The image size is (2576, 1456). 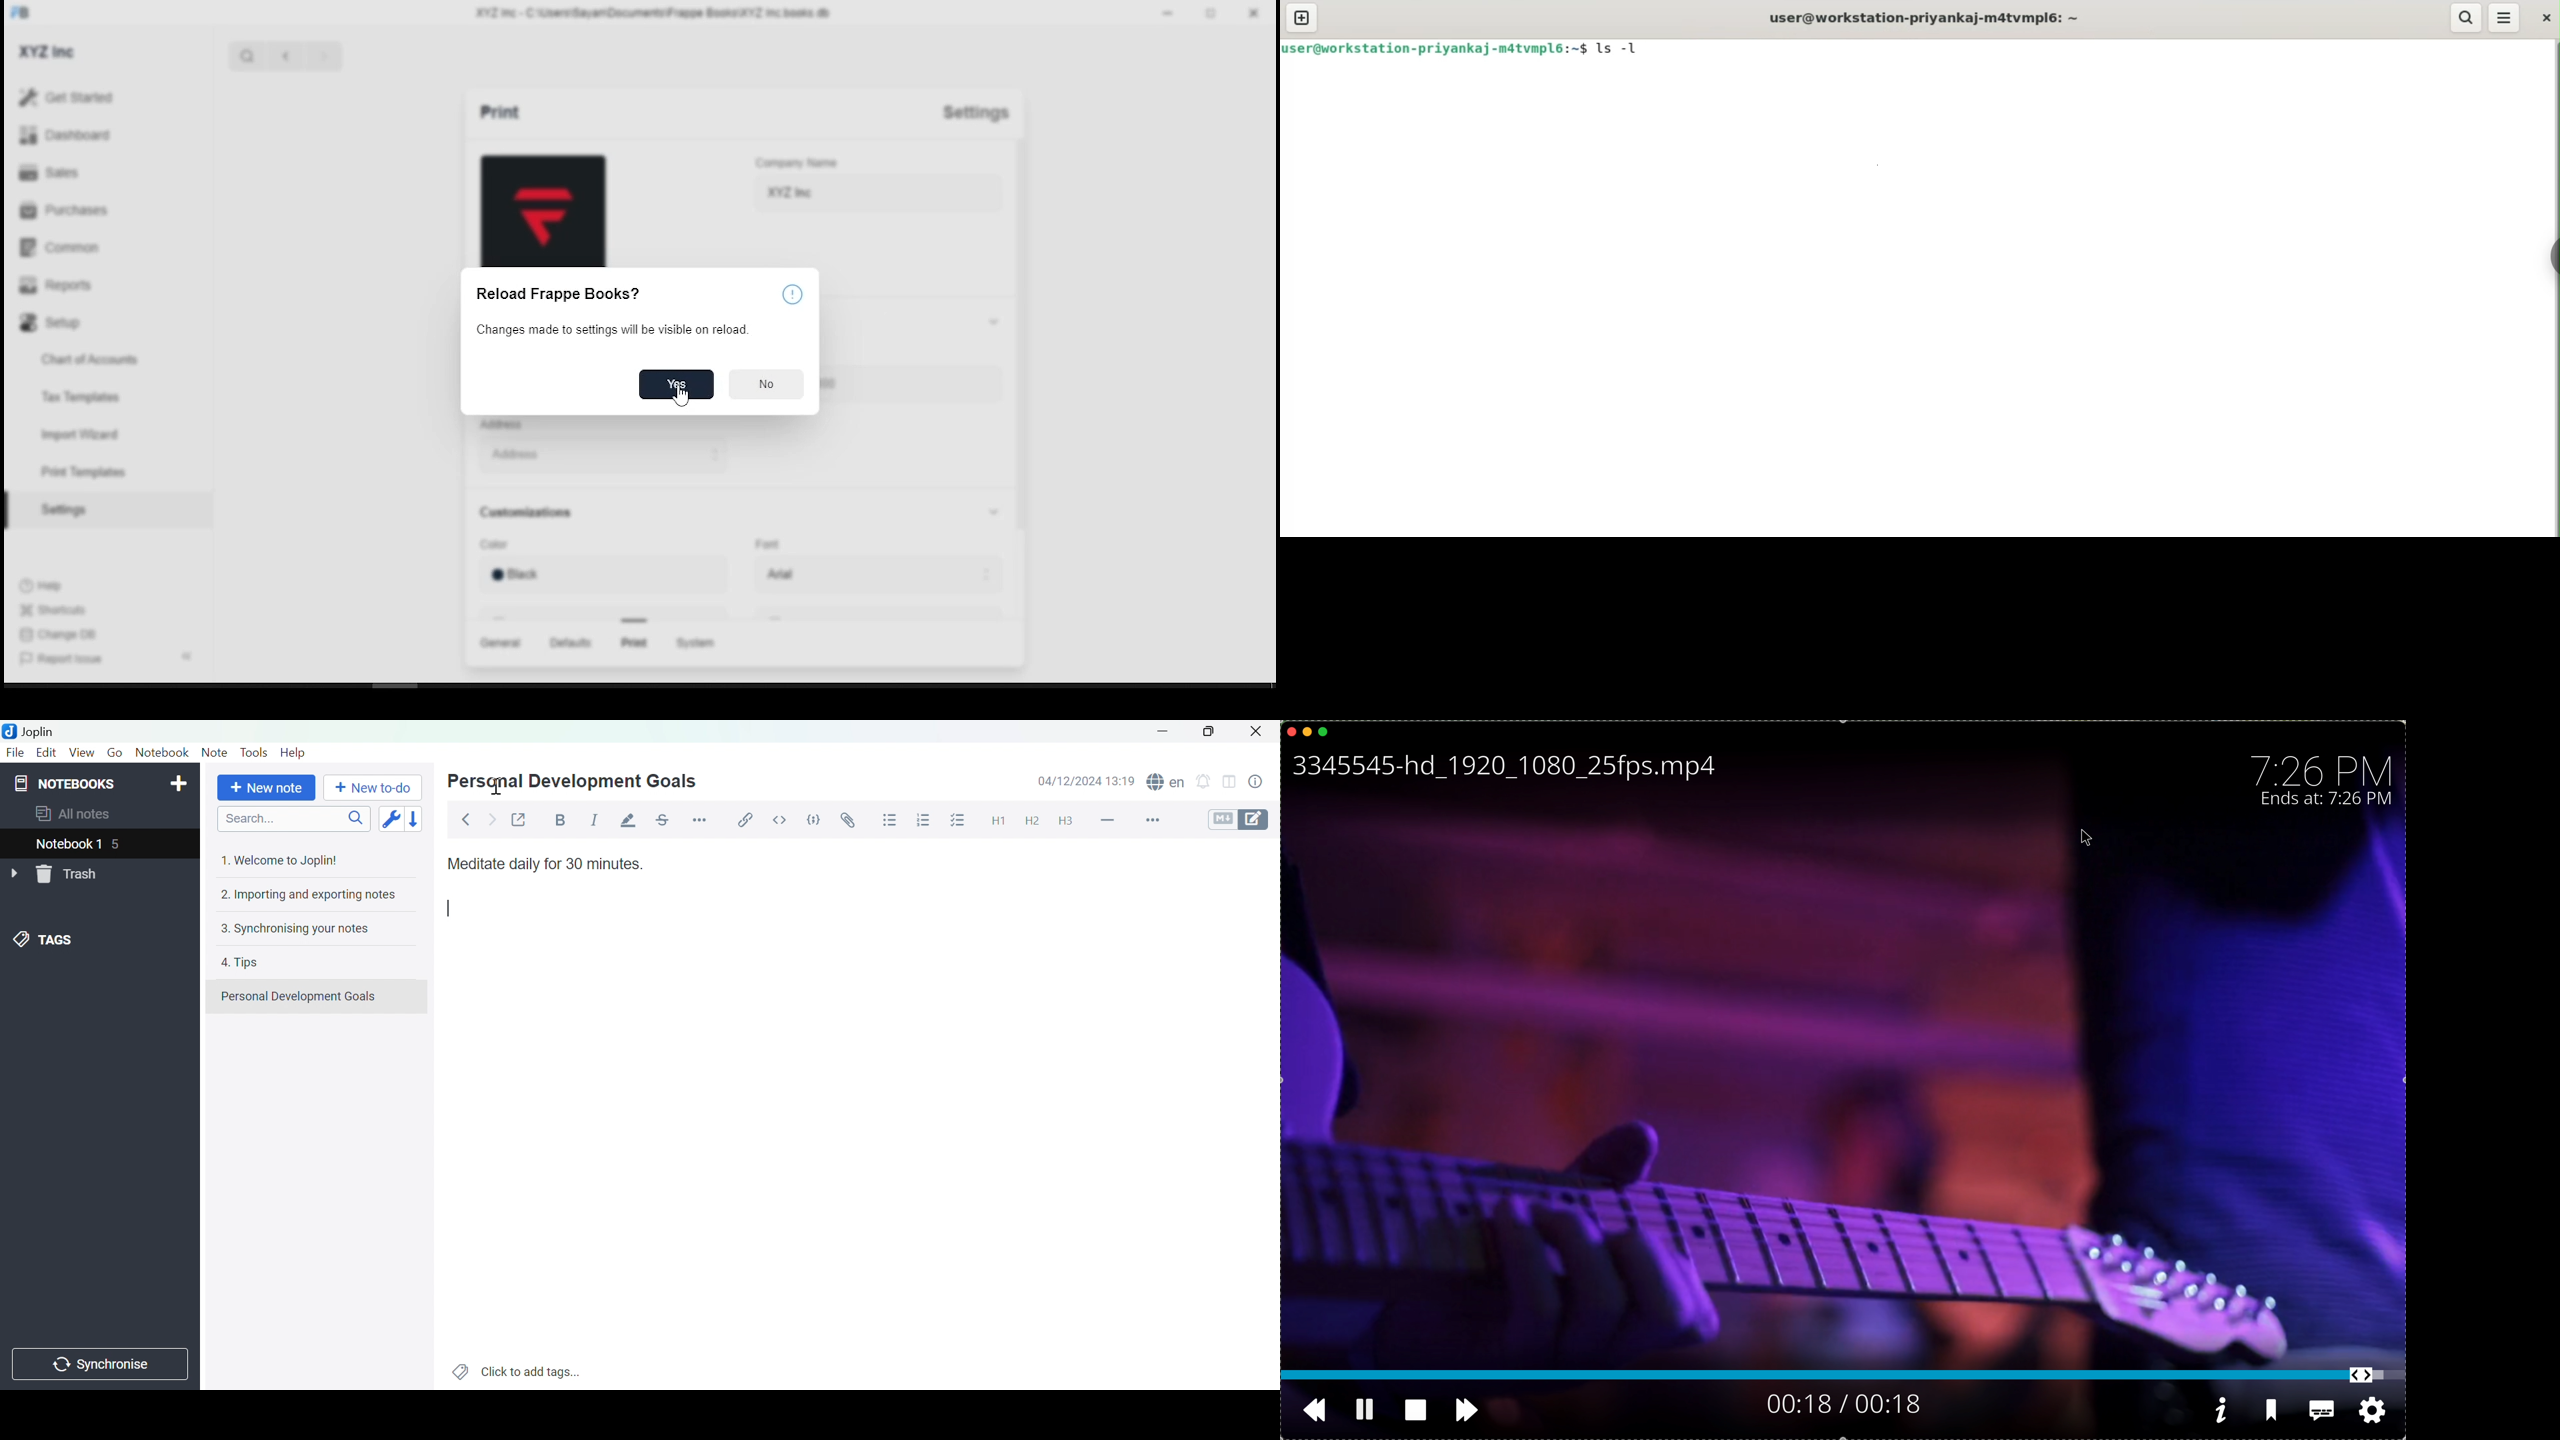 What do you see at coordinates (1261, 782) in the screenshot?
I see `Note properties` at bounding box center [1261, 782].